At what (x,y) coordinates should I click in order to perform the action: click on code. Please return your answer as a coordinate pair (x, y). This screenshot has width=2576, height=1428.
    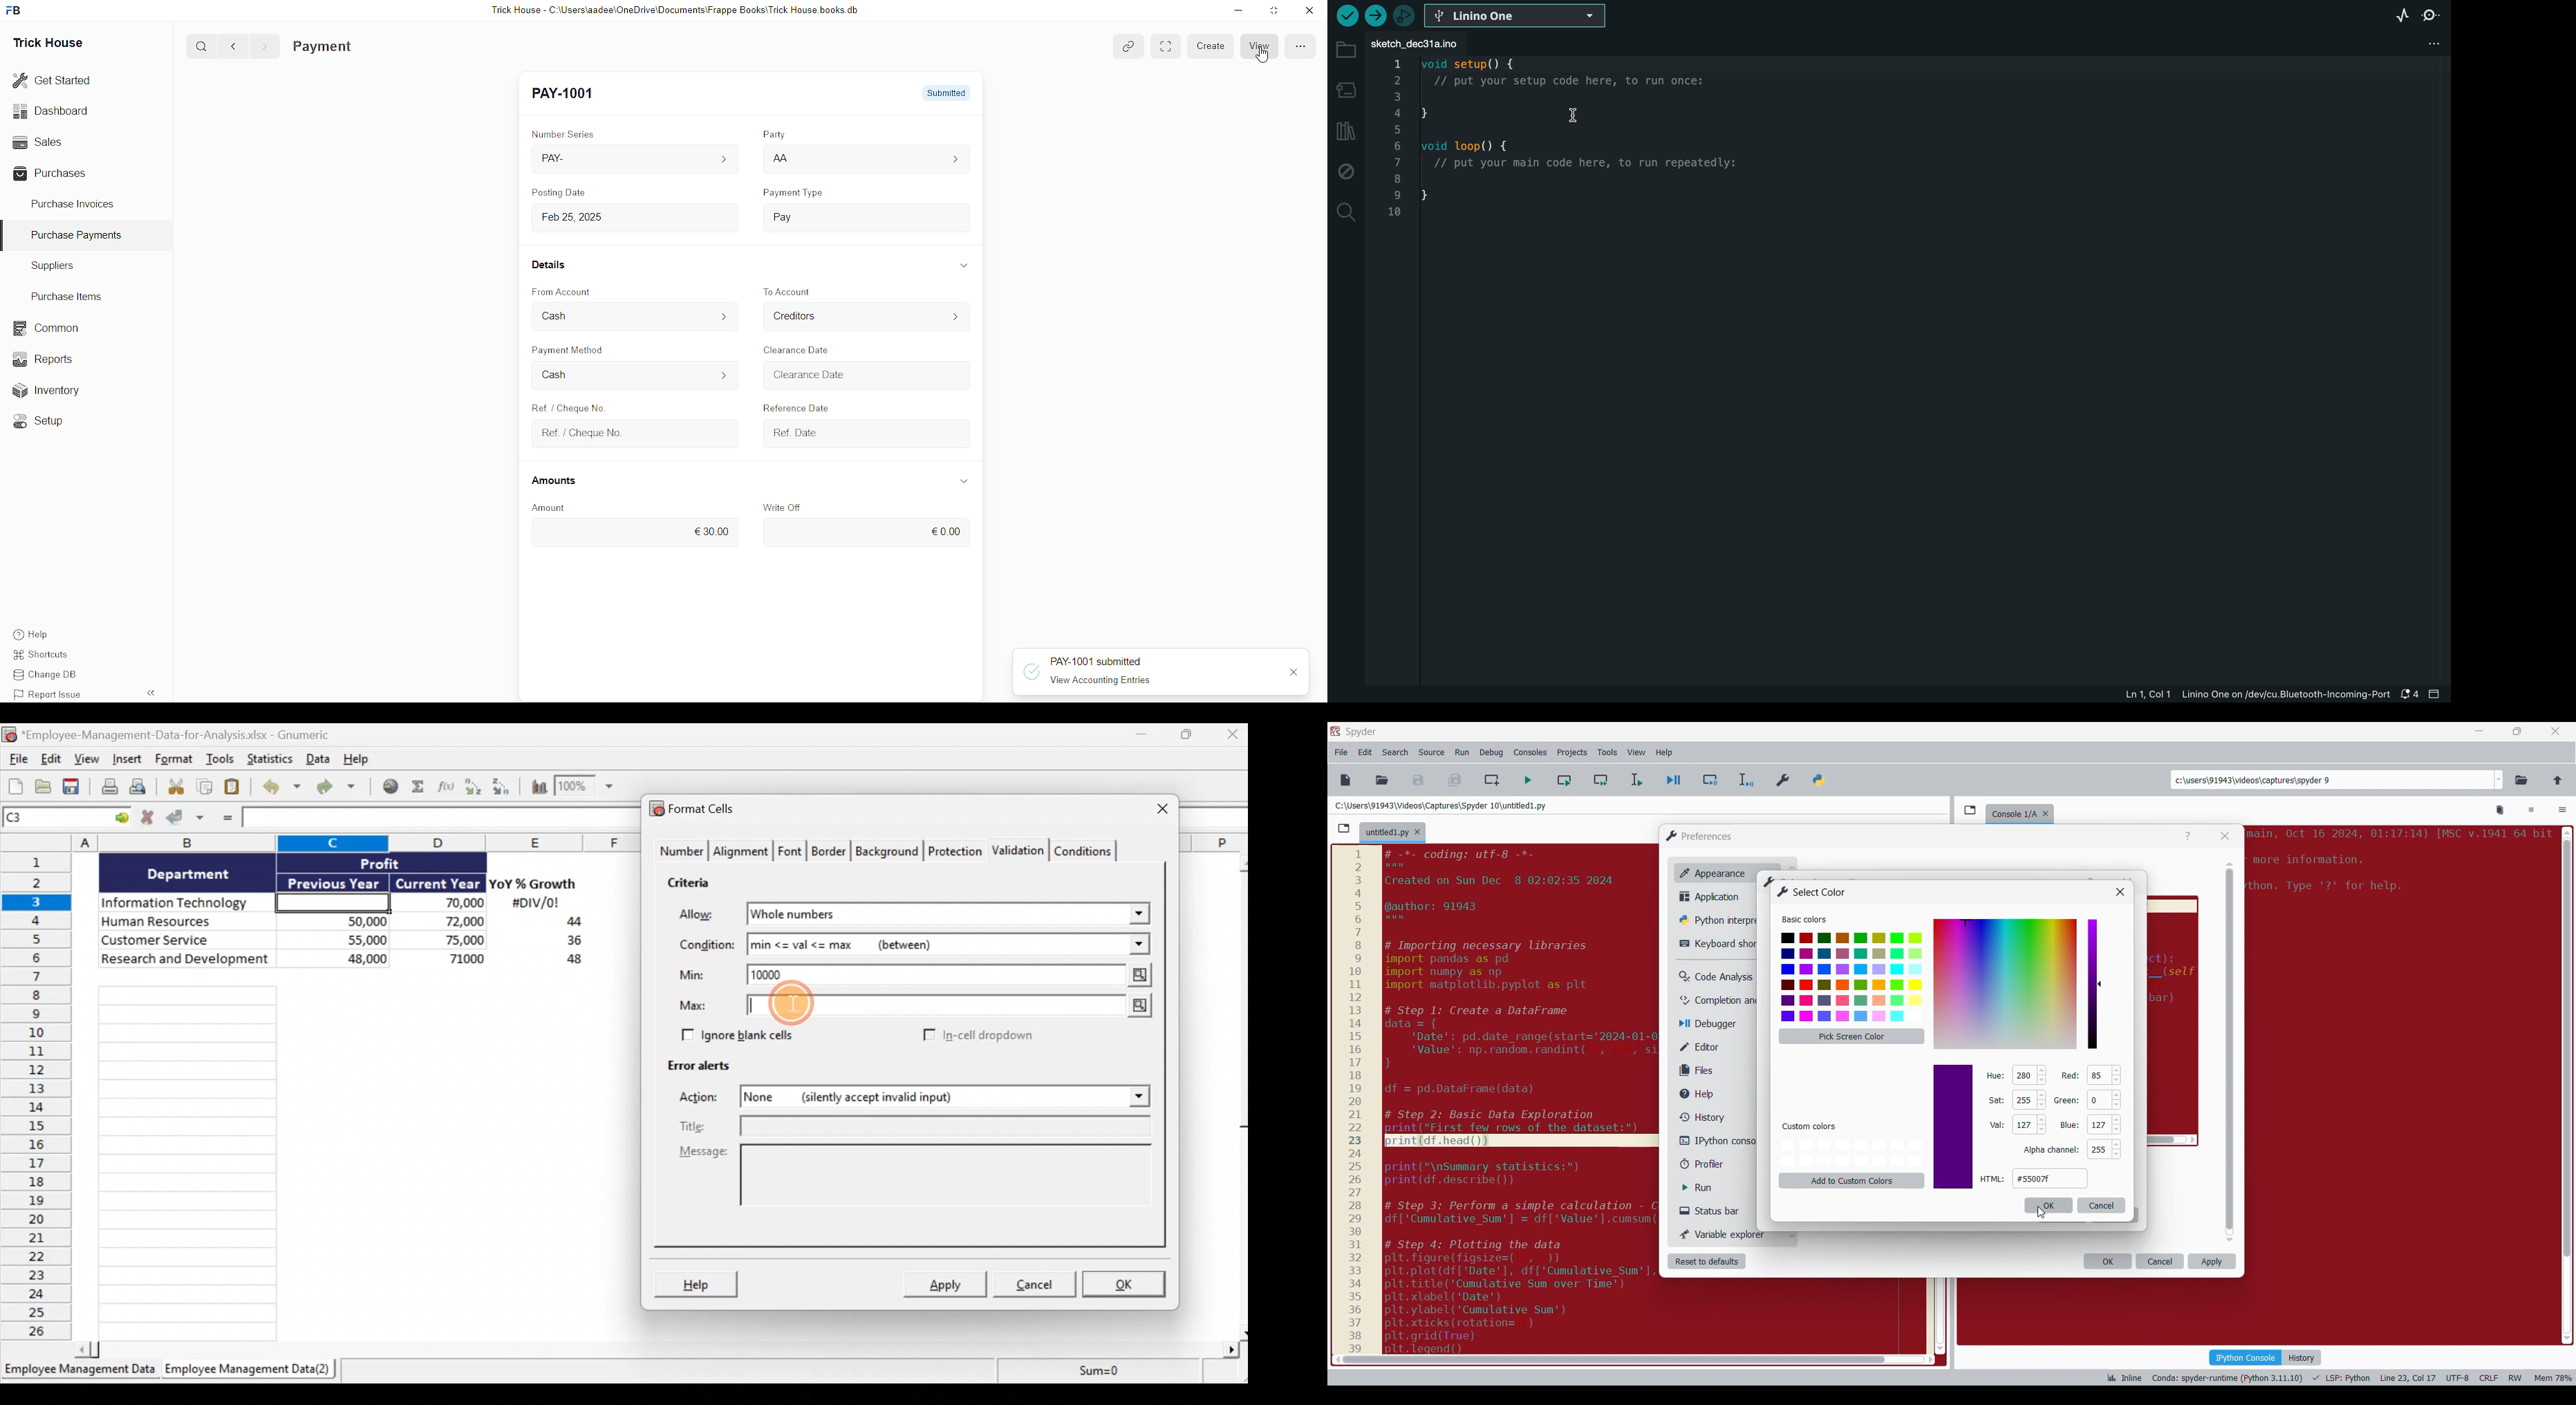
    Looking at the image, I should click on (1514, 1097).